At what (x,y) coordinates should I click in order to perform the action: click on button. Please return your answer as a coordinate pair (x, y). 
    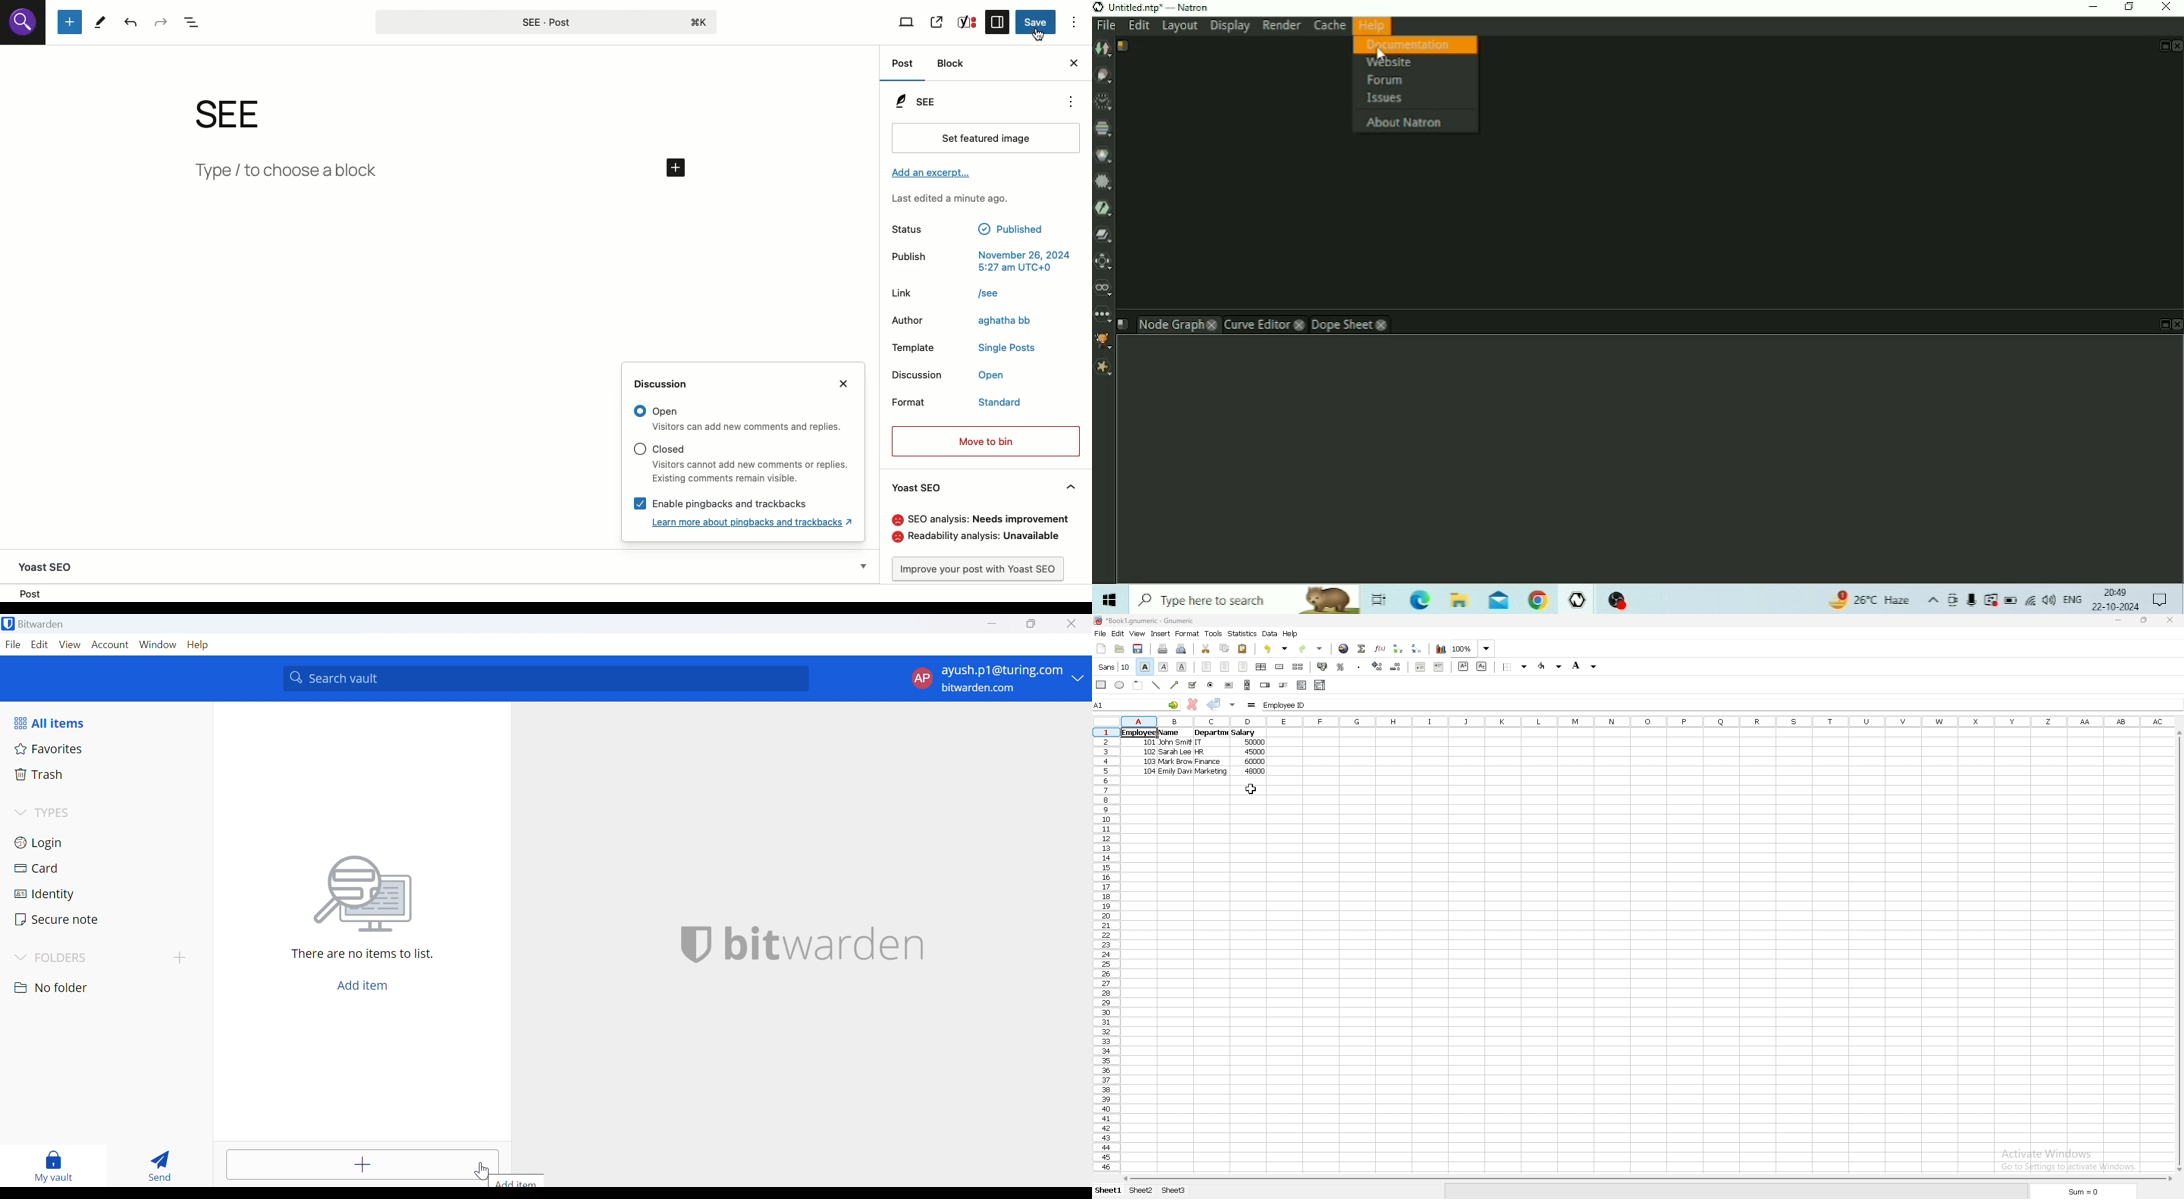
    Looking at the image, I should click on (1230, 685).